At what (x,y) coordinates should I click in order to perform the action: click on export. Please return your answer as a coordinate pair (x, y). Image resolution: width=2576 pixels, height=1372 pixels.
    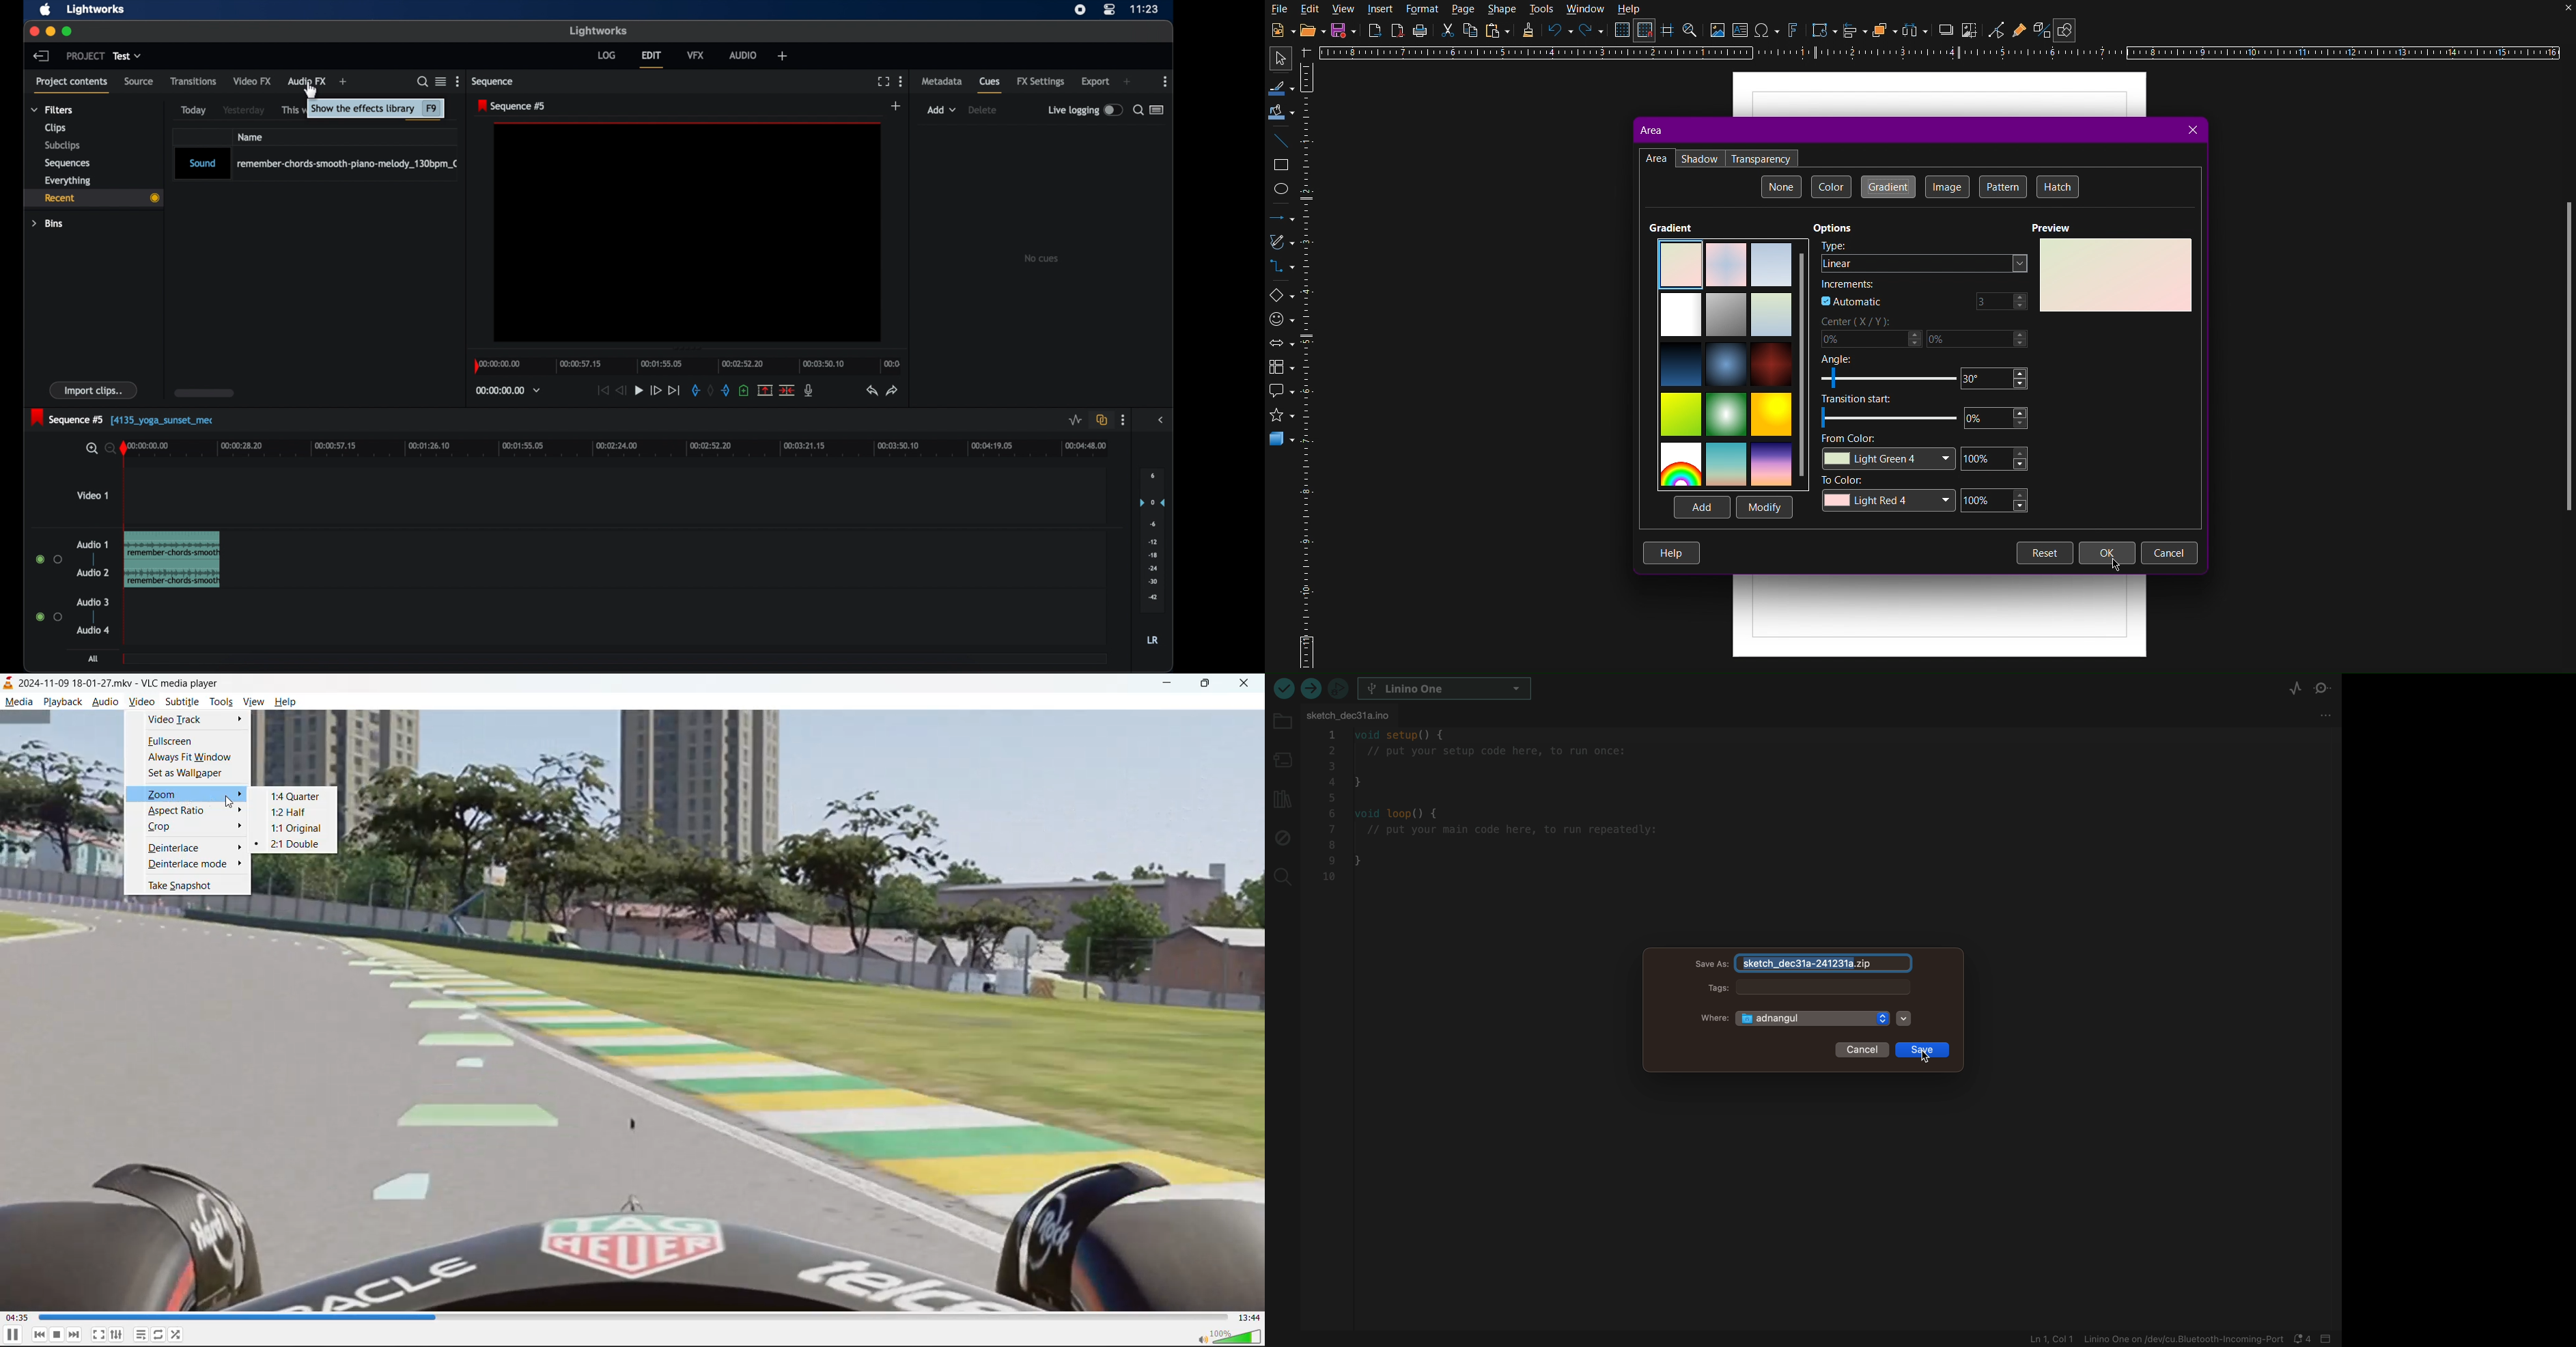
    Looking at the image, I should click on (1095, 81).